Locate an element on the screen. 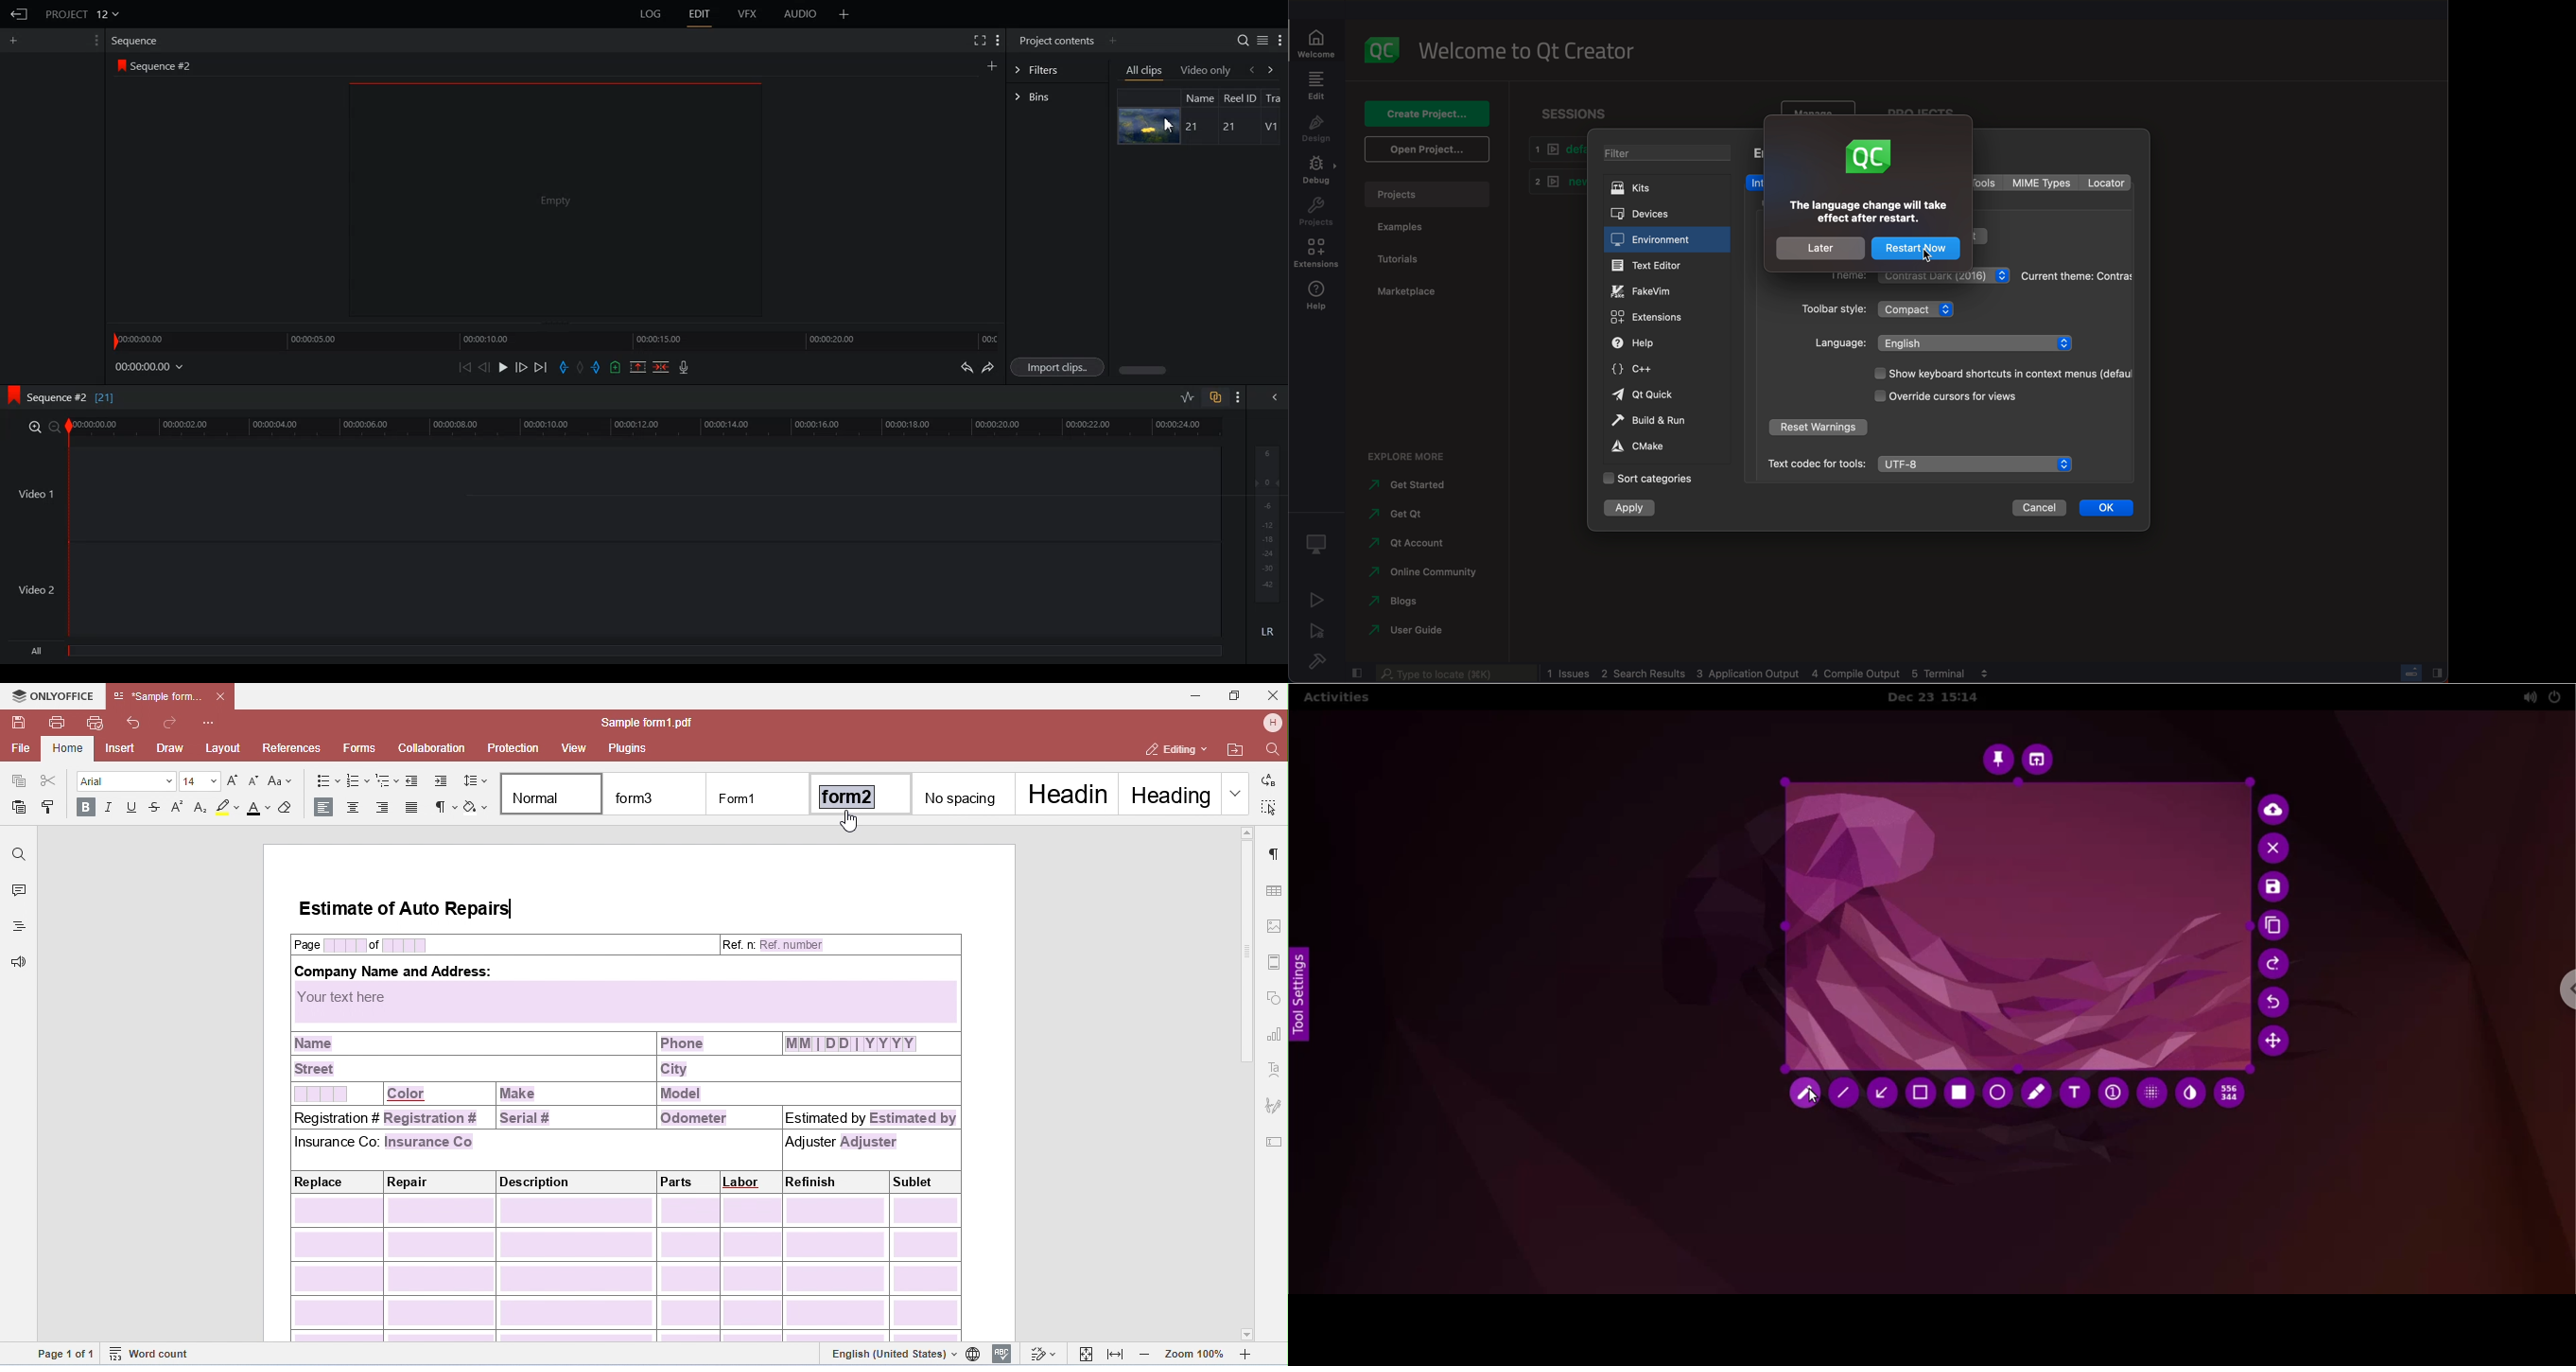 Image resolution: width=2576 pixels, height=1372 pixels. fake is located at coordinates (1666, 290).